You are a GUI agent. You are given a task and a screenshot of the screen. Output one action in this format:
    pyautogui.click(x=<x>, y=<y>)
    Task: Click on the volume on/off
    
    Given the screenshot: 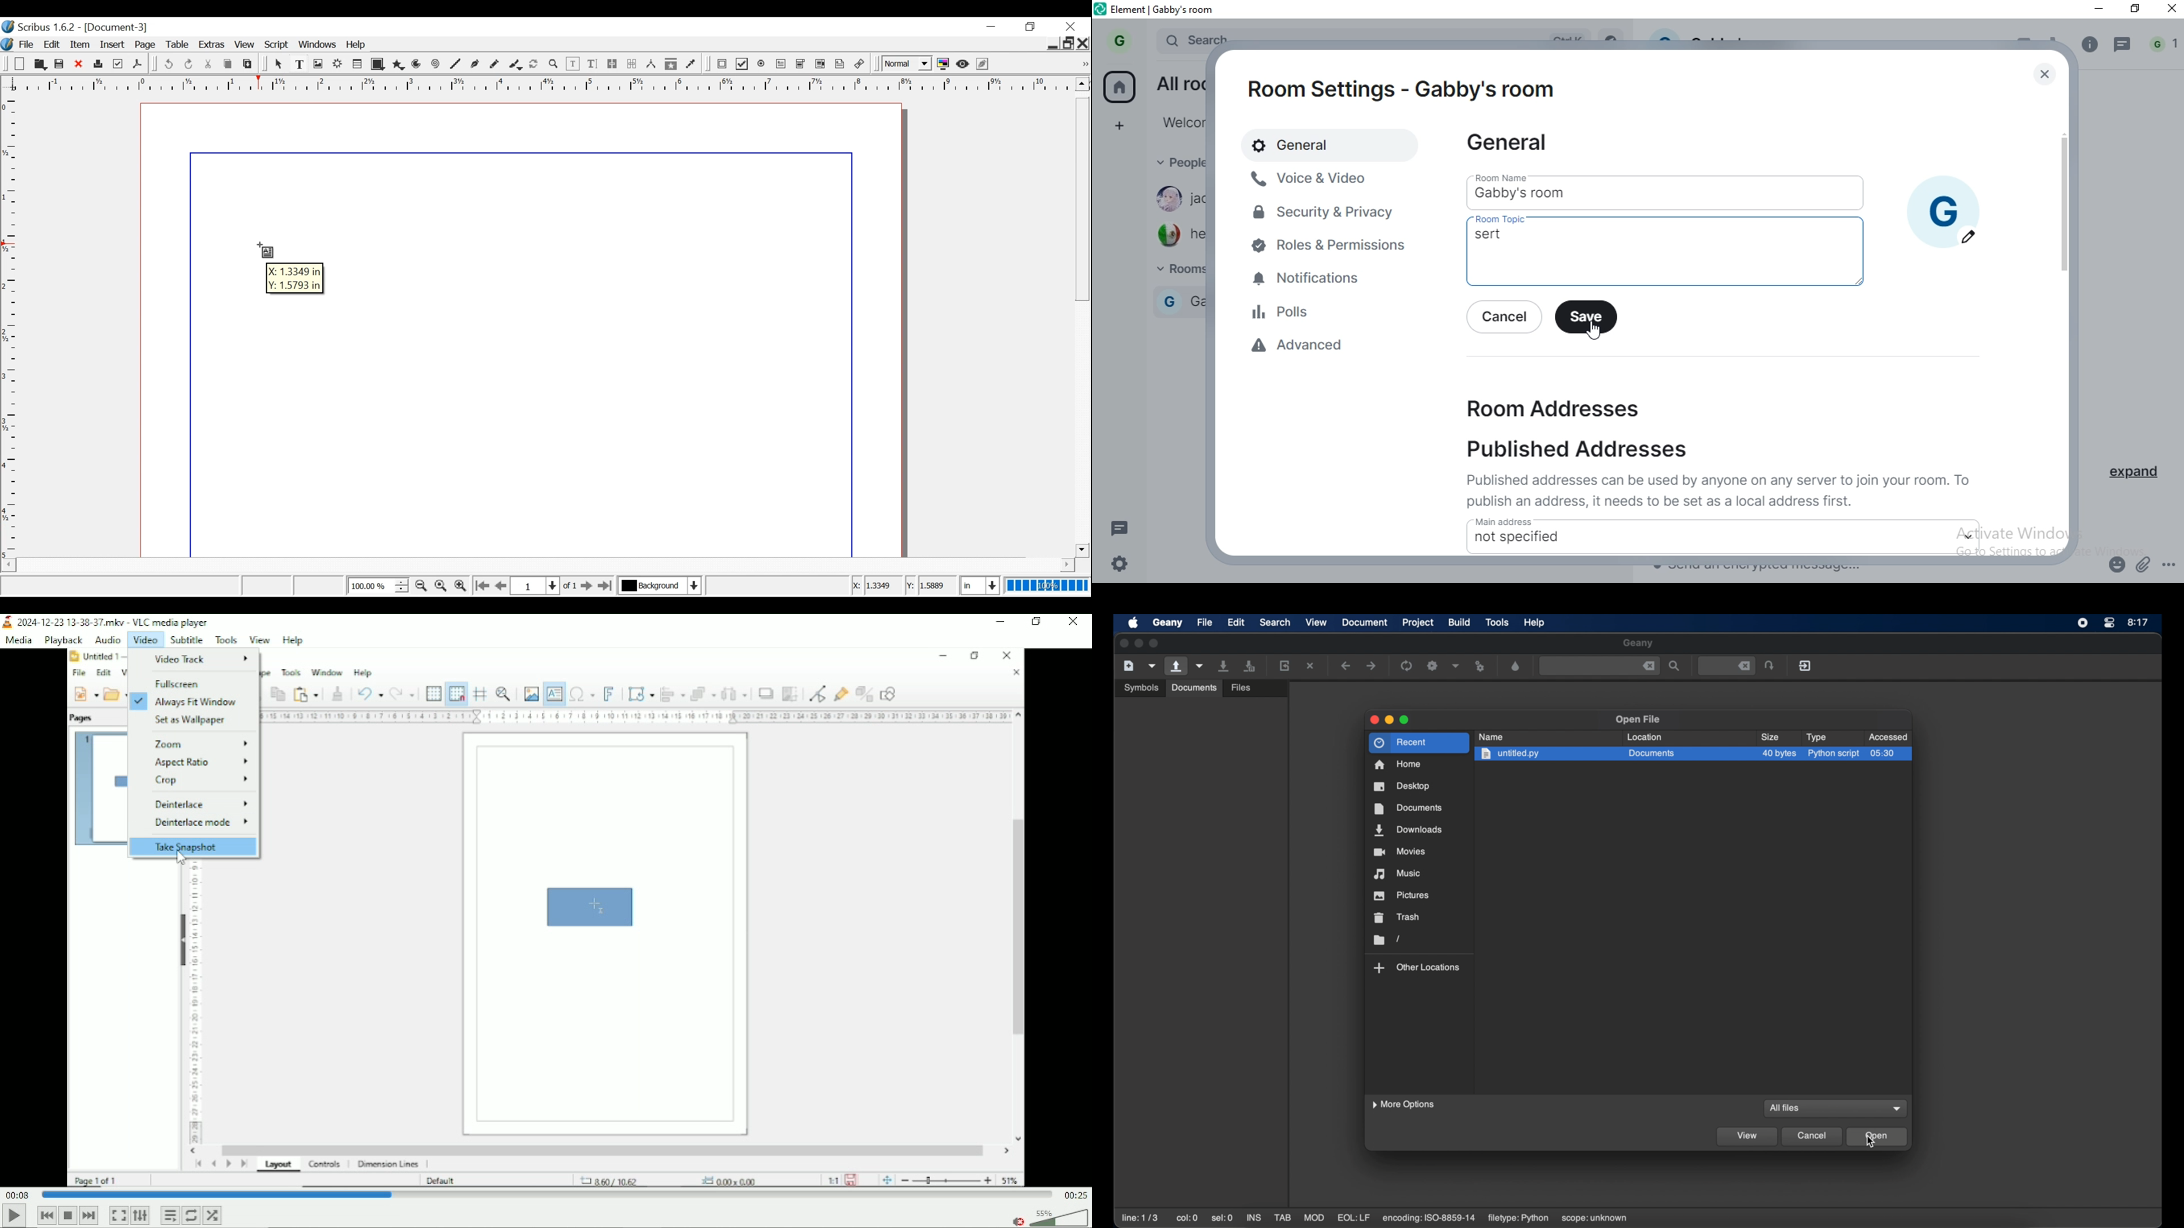 What is the action you would take?
    pyautogui.click(x=1016, y=1220)
    